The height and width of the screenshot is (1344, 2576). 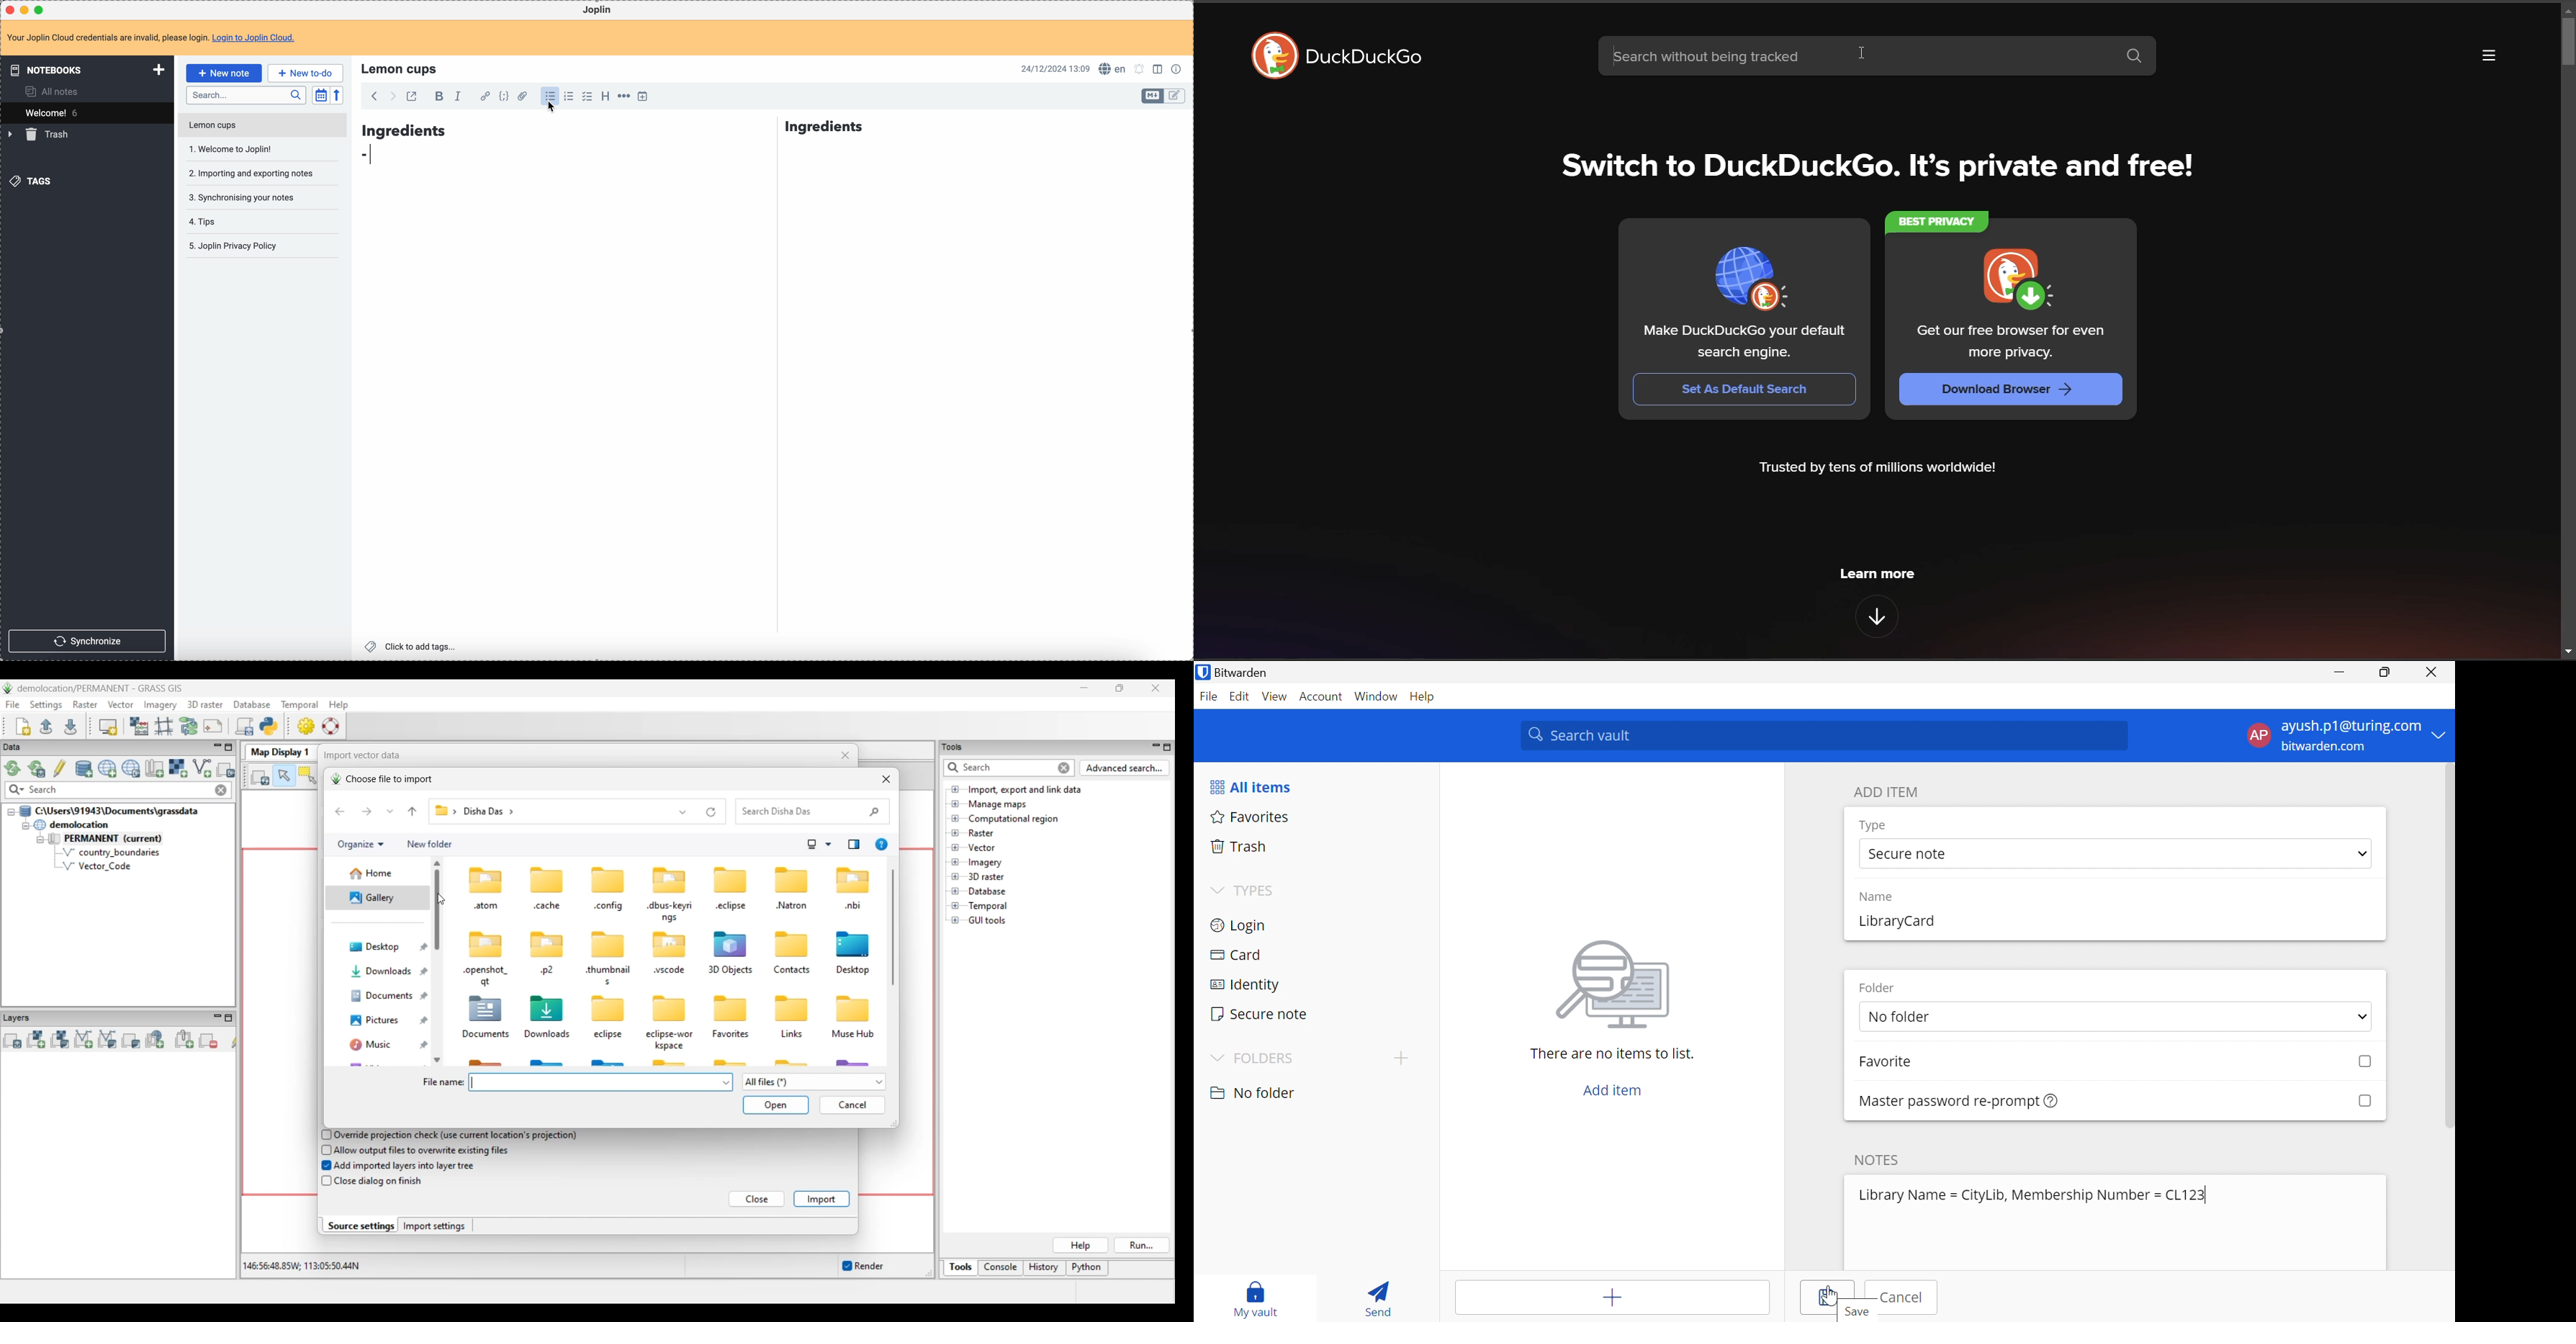 What do you see at coordinates (338, 95) in the screenshot?
I see `reverse sort order` at bounding box center [338, 95].